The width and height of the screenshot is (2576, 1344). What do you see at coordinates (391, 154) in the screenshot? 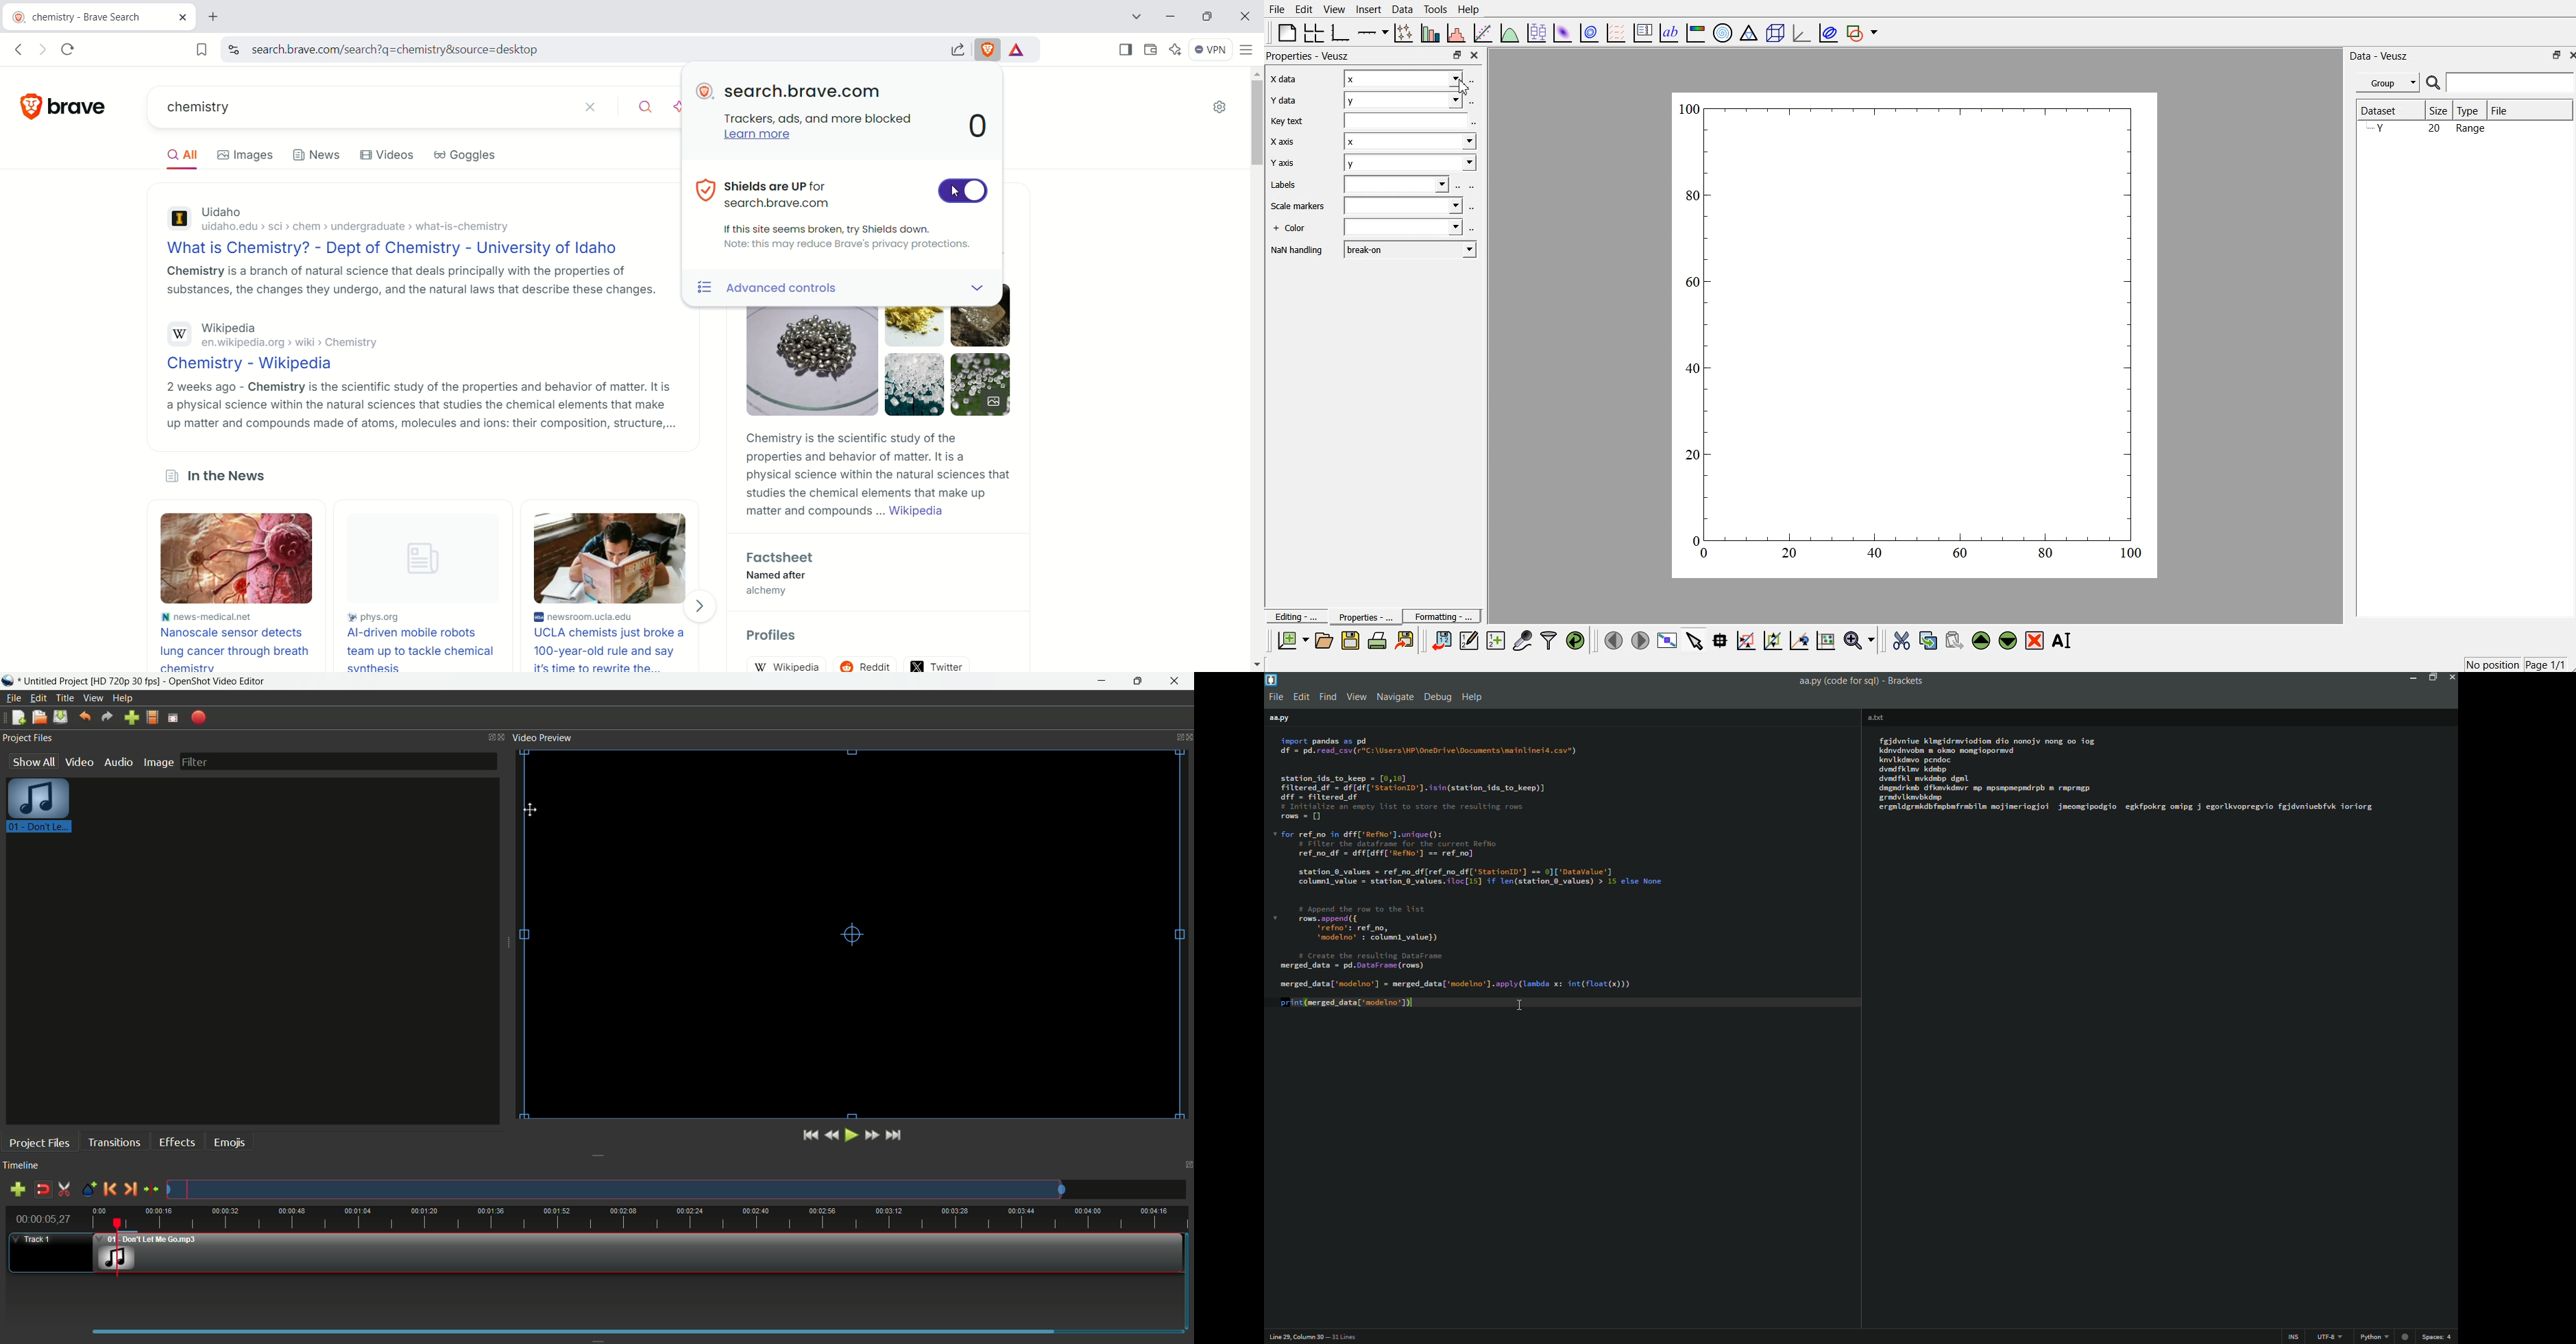
I see `Videos` at bounding box center [391, 154].